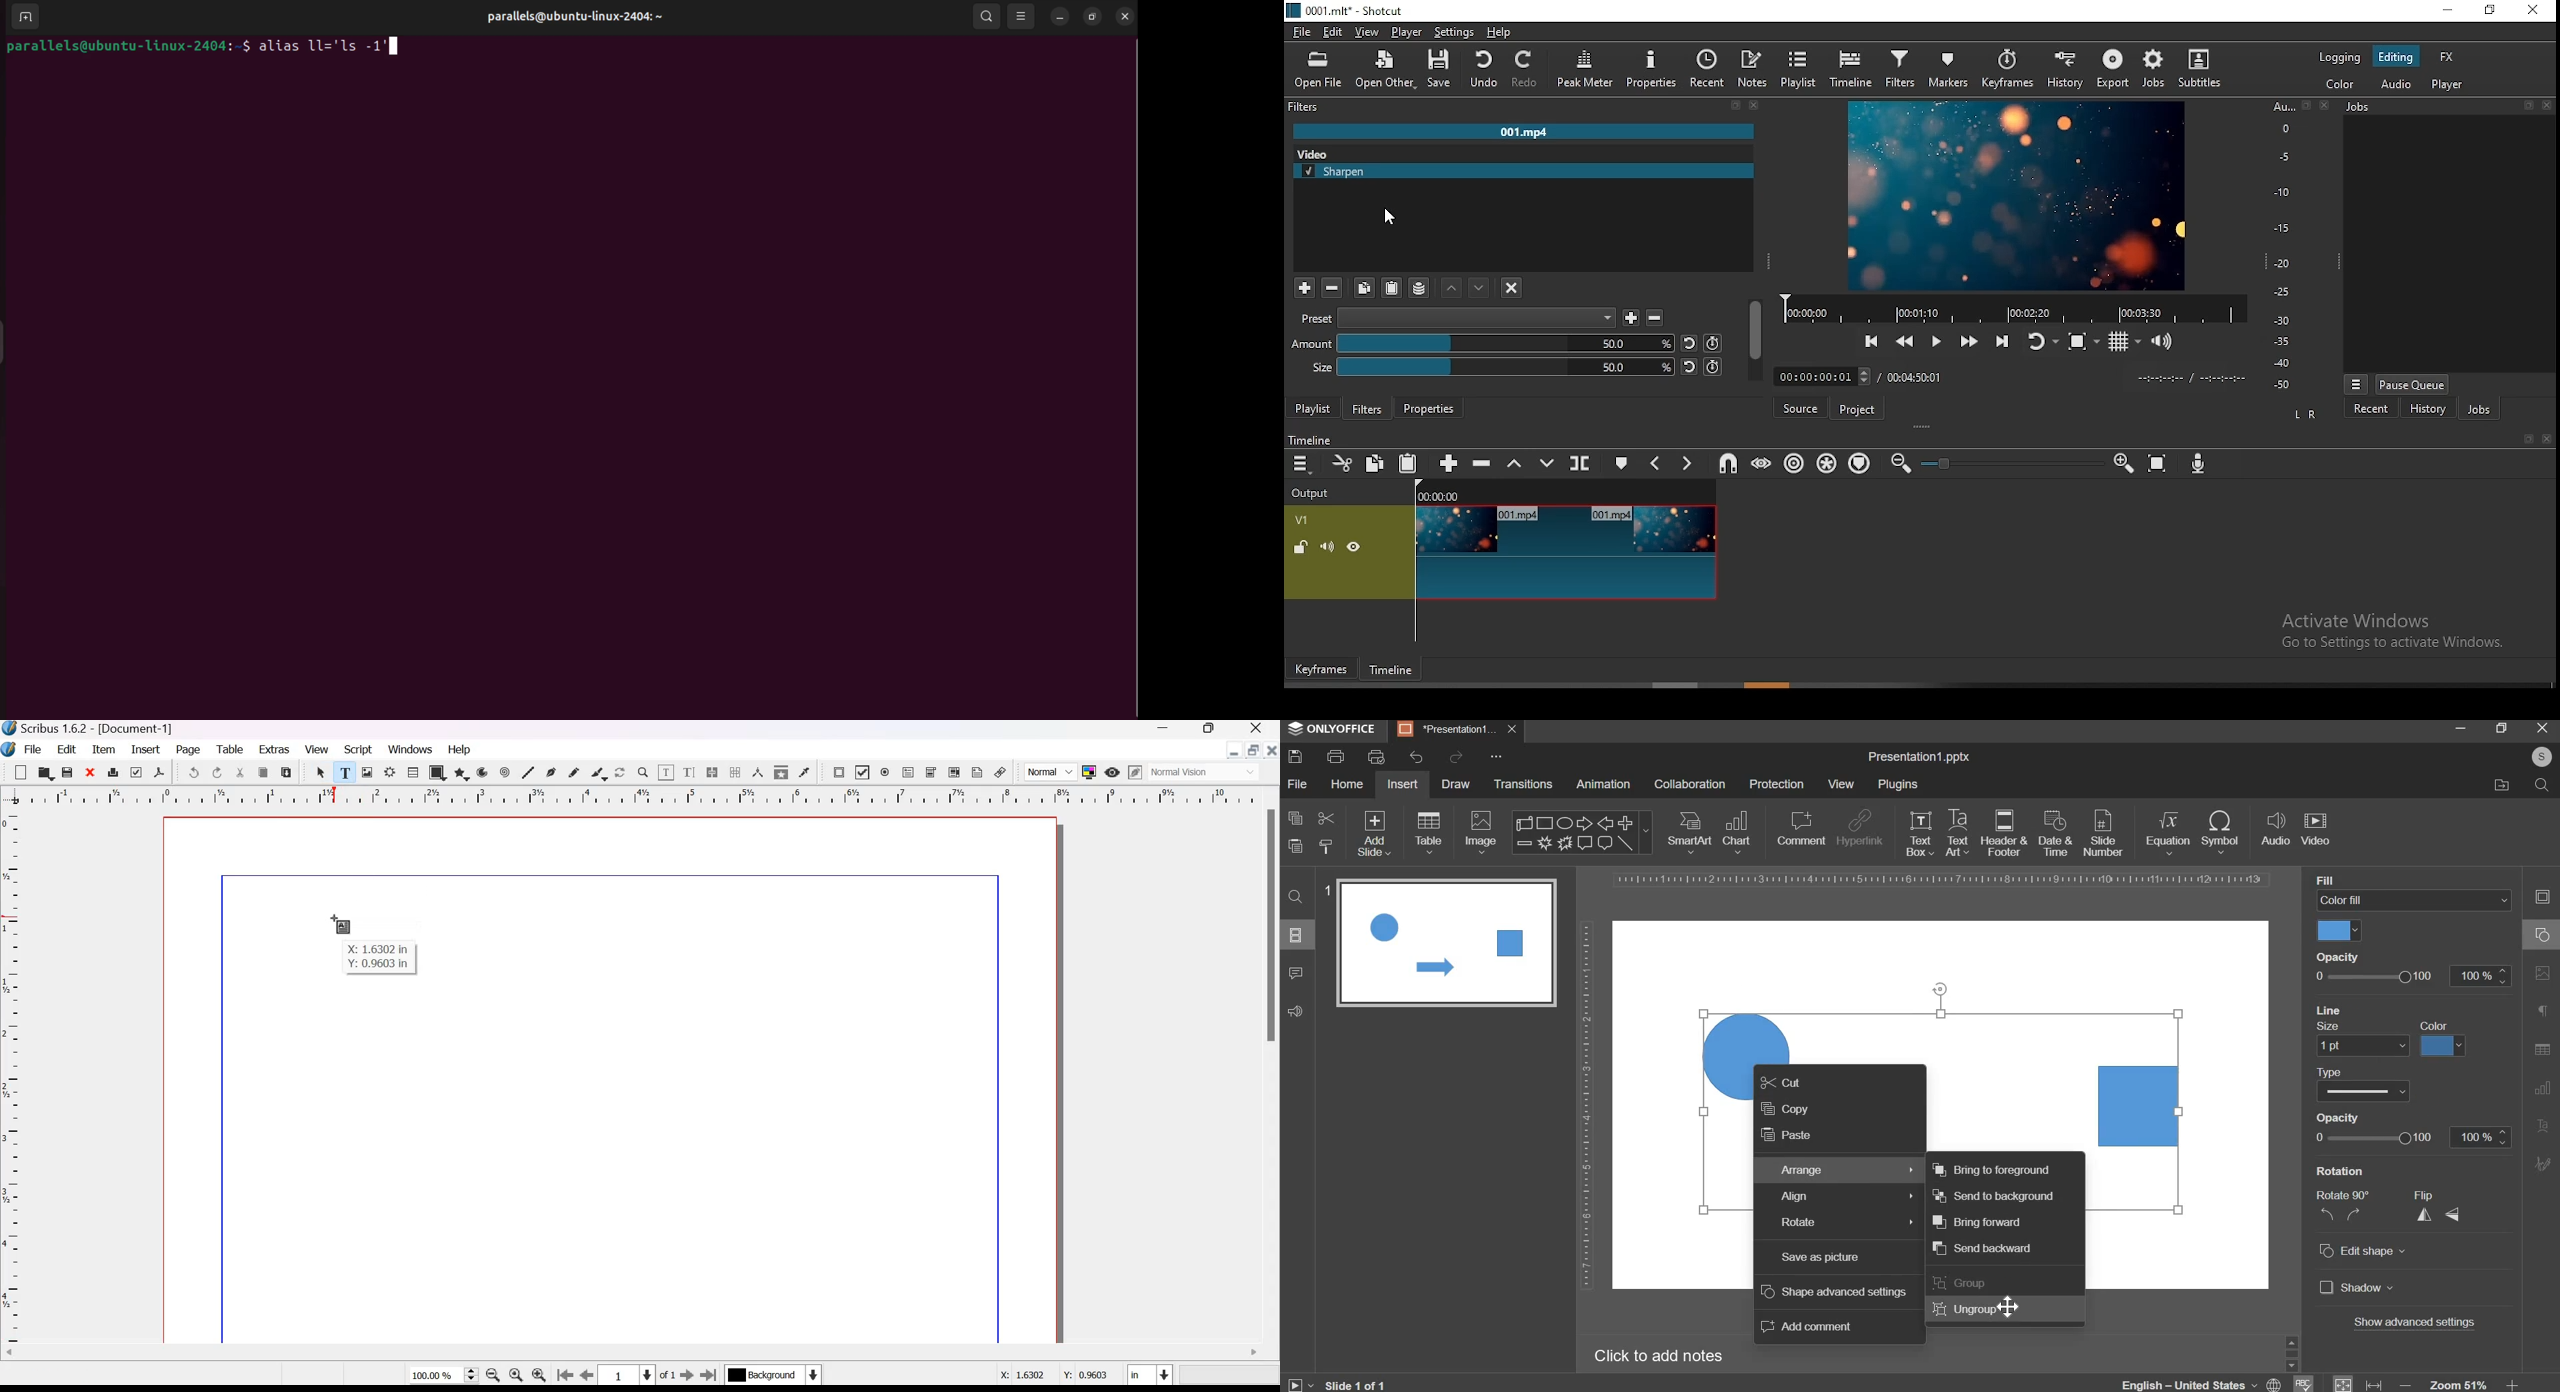 Image resolution: width=2576 pixels, height=1400 pixels. I want to click on subtitles, so click(2200, 69).